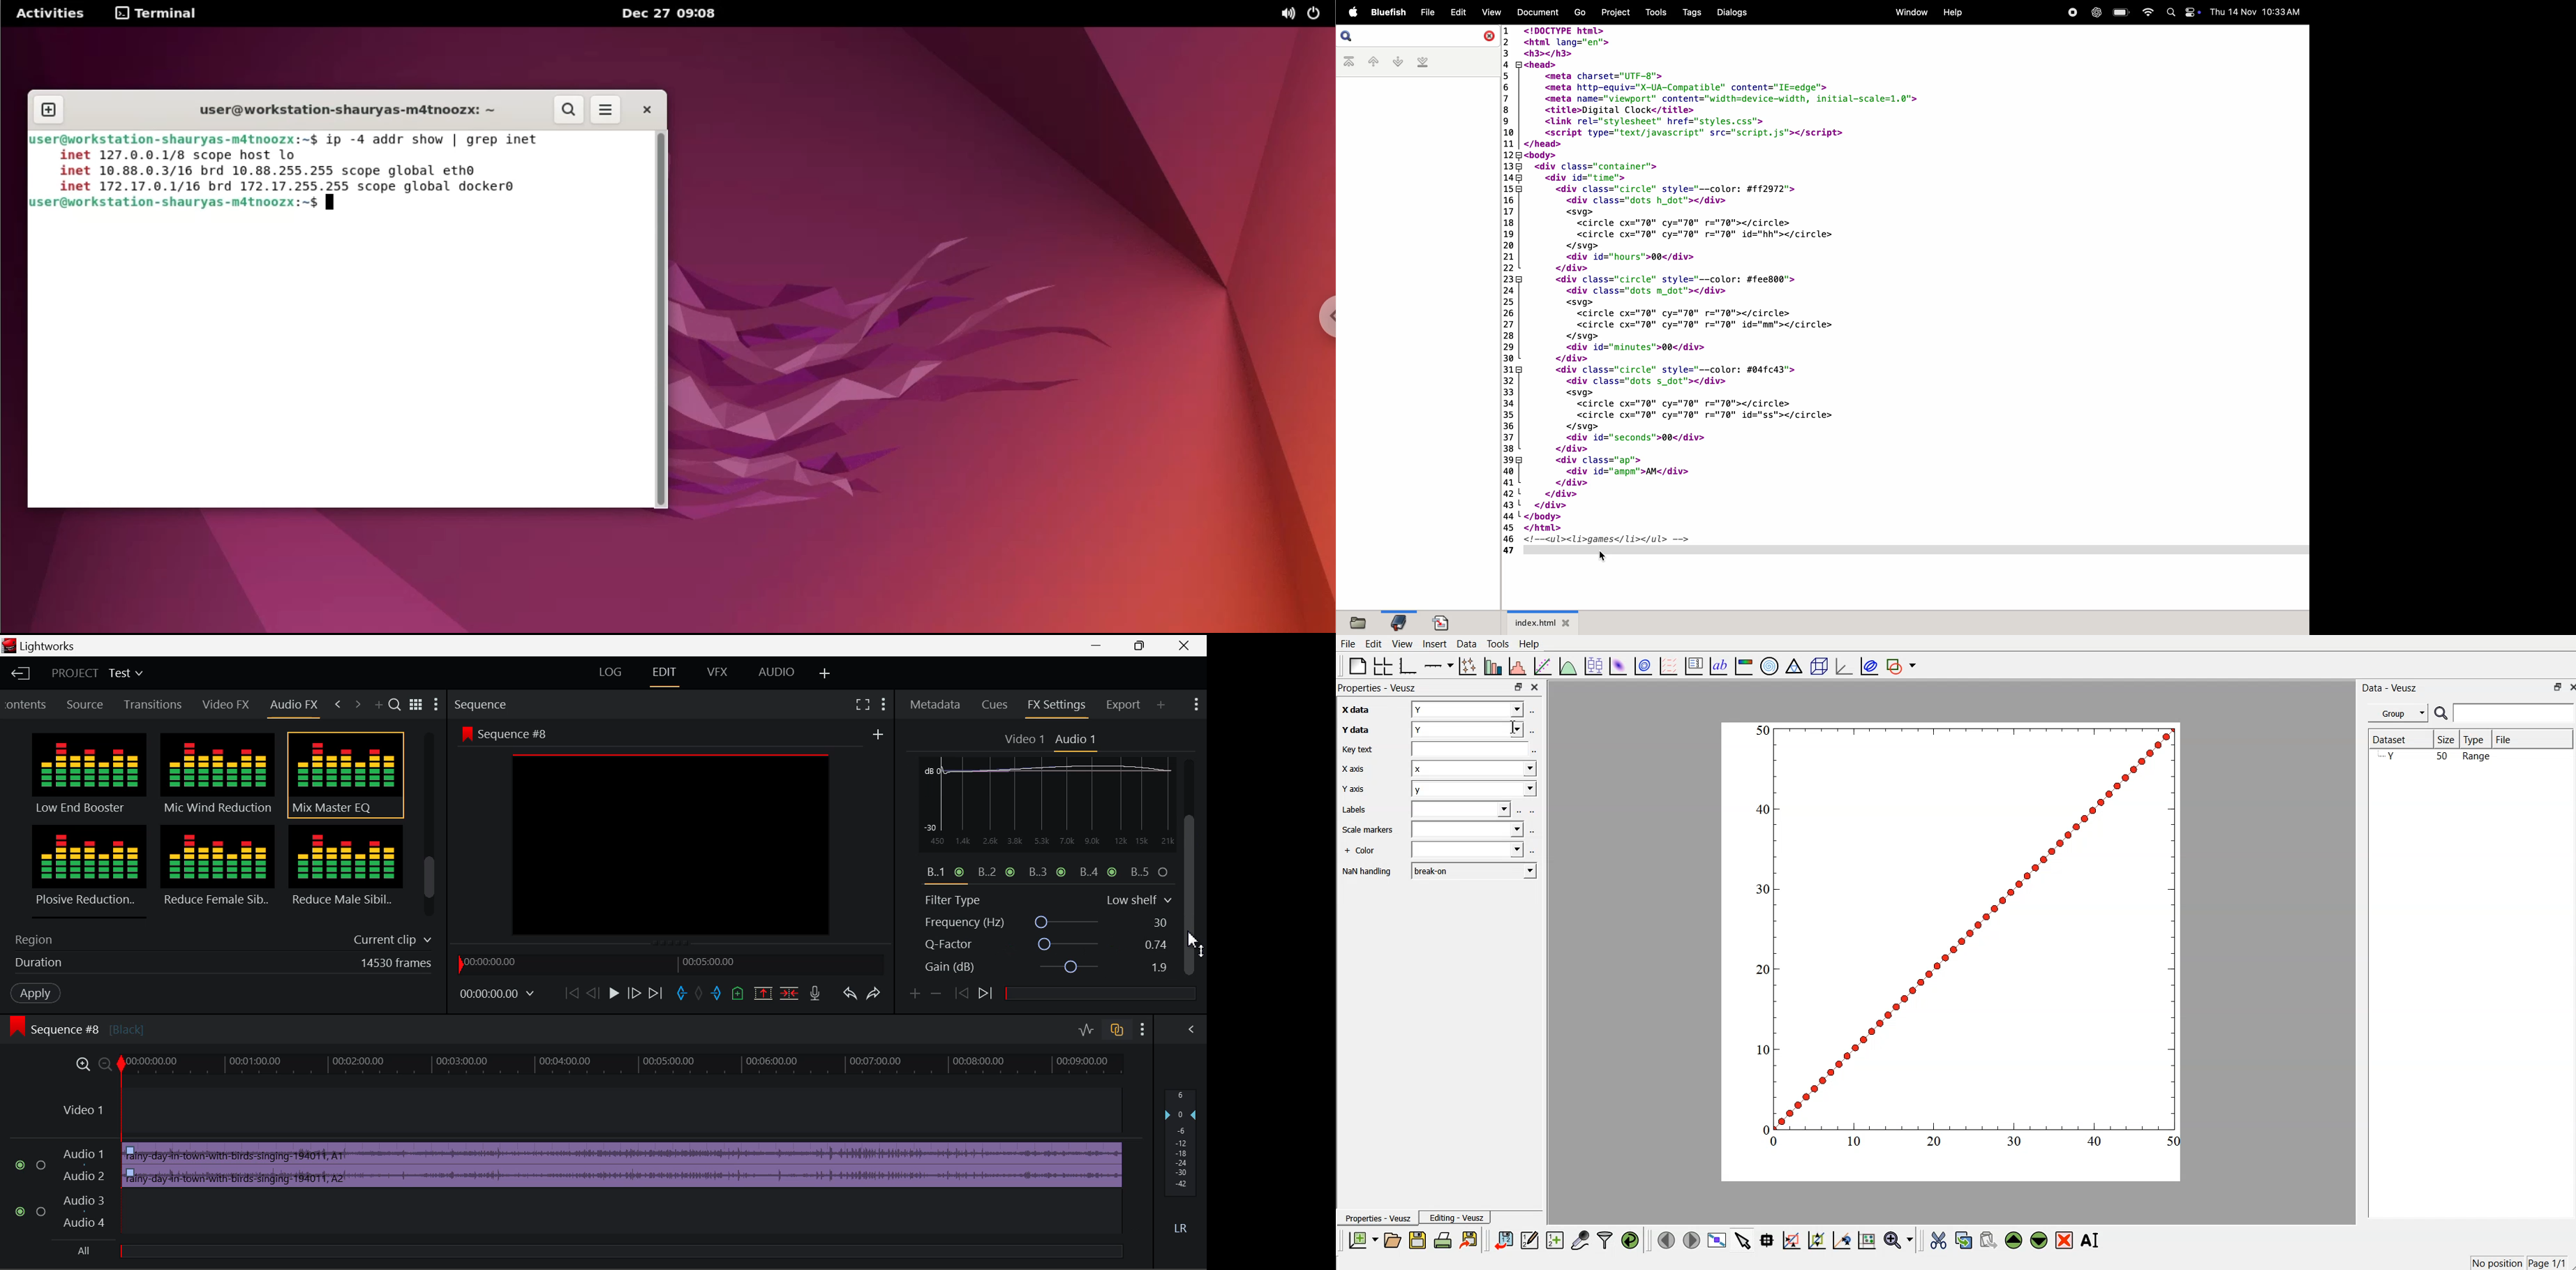 Image resolution: width=2576 pixels, height=1288 pixels. What do you see at coordinates (1644, 664) in the screenshot?
I see `plot 2d datasets as contours` at bounding box center [1644, 664].